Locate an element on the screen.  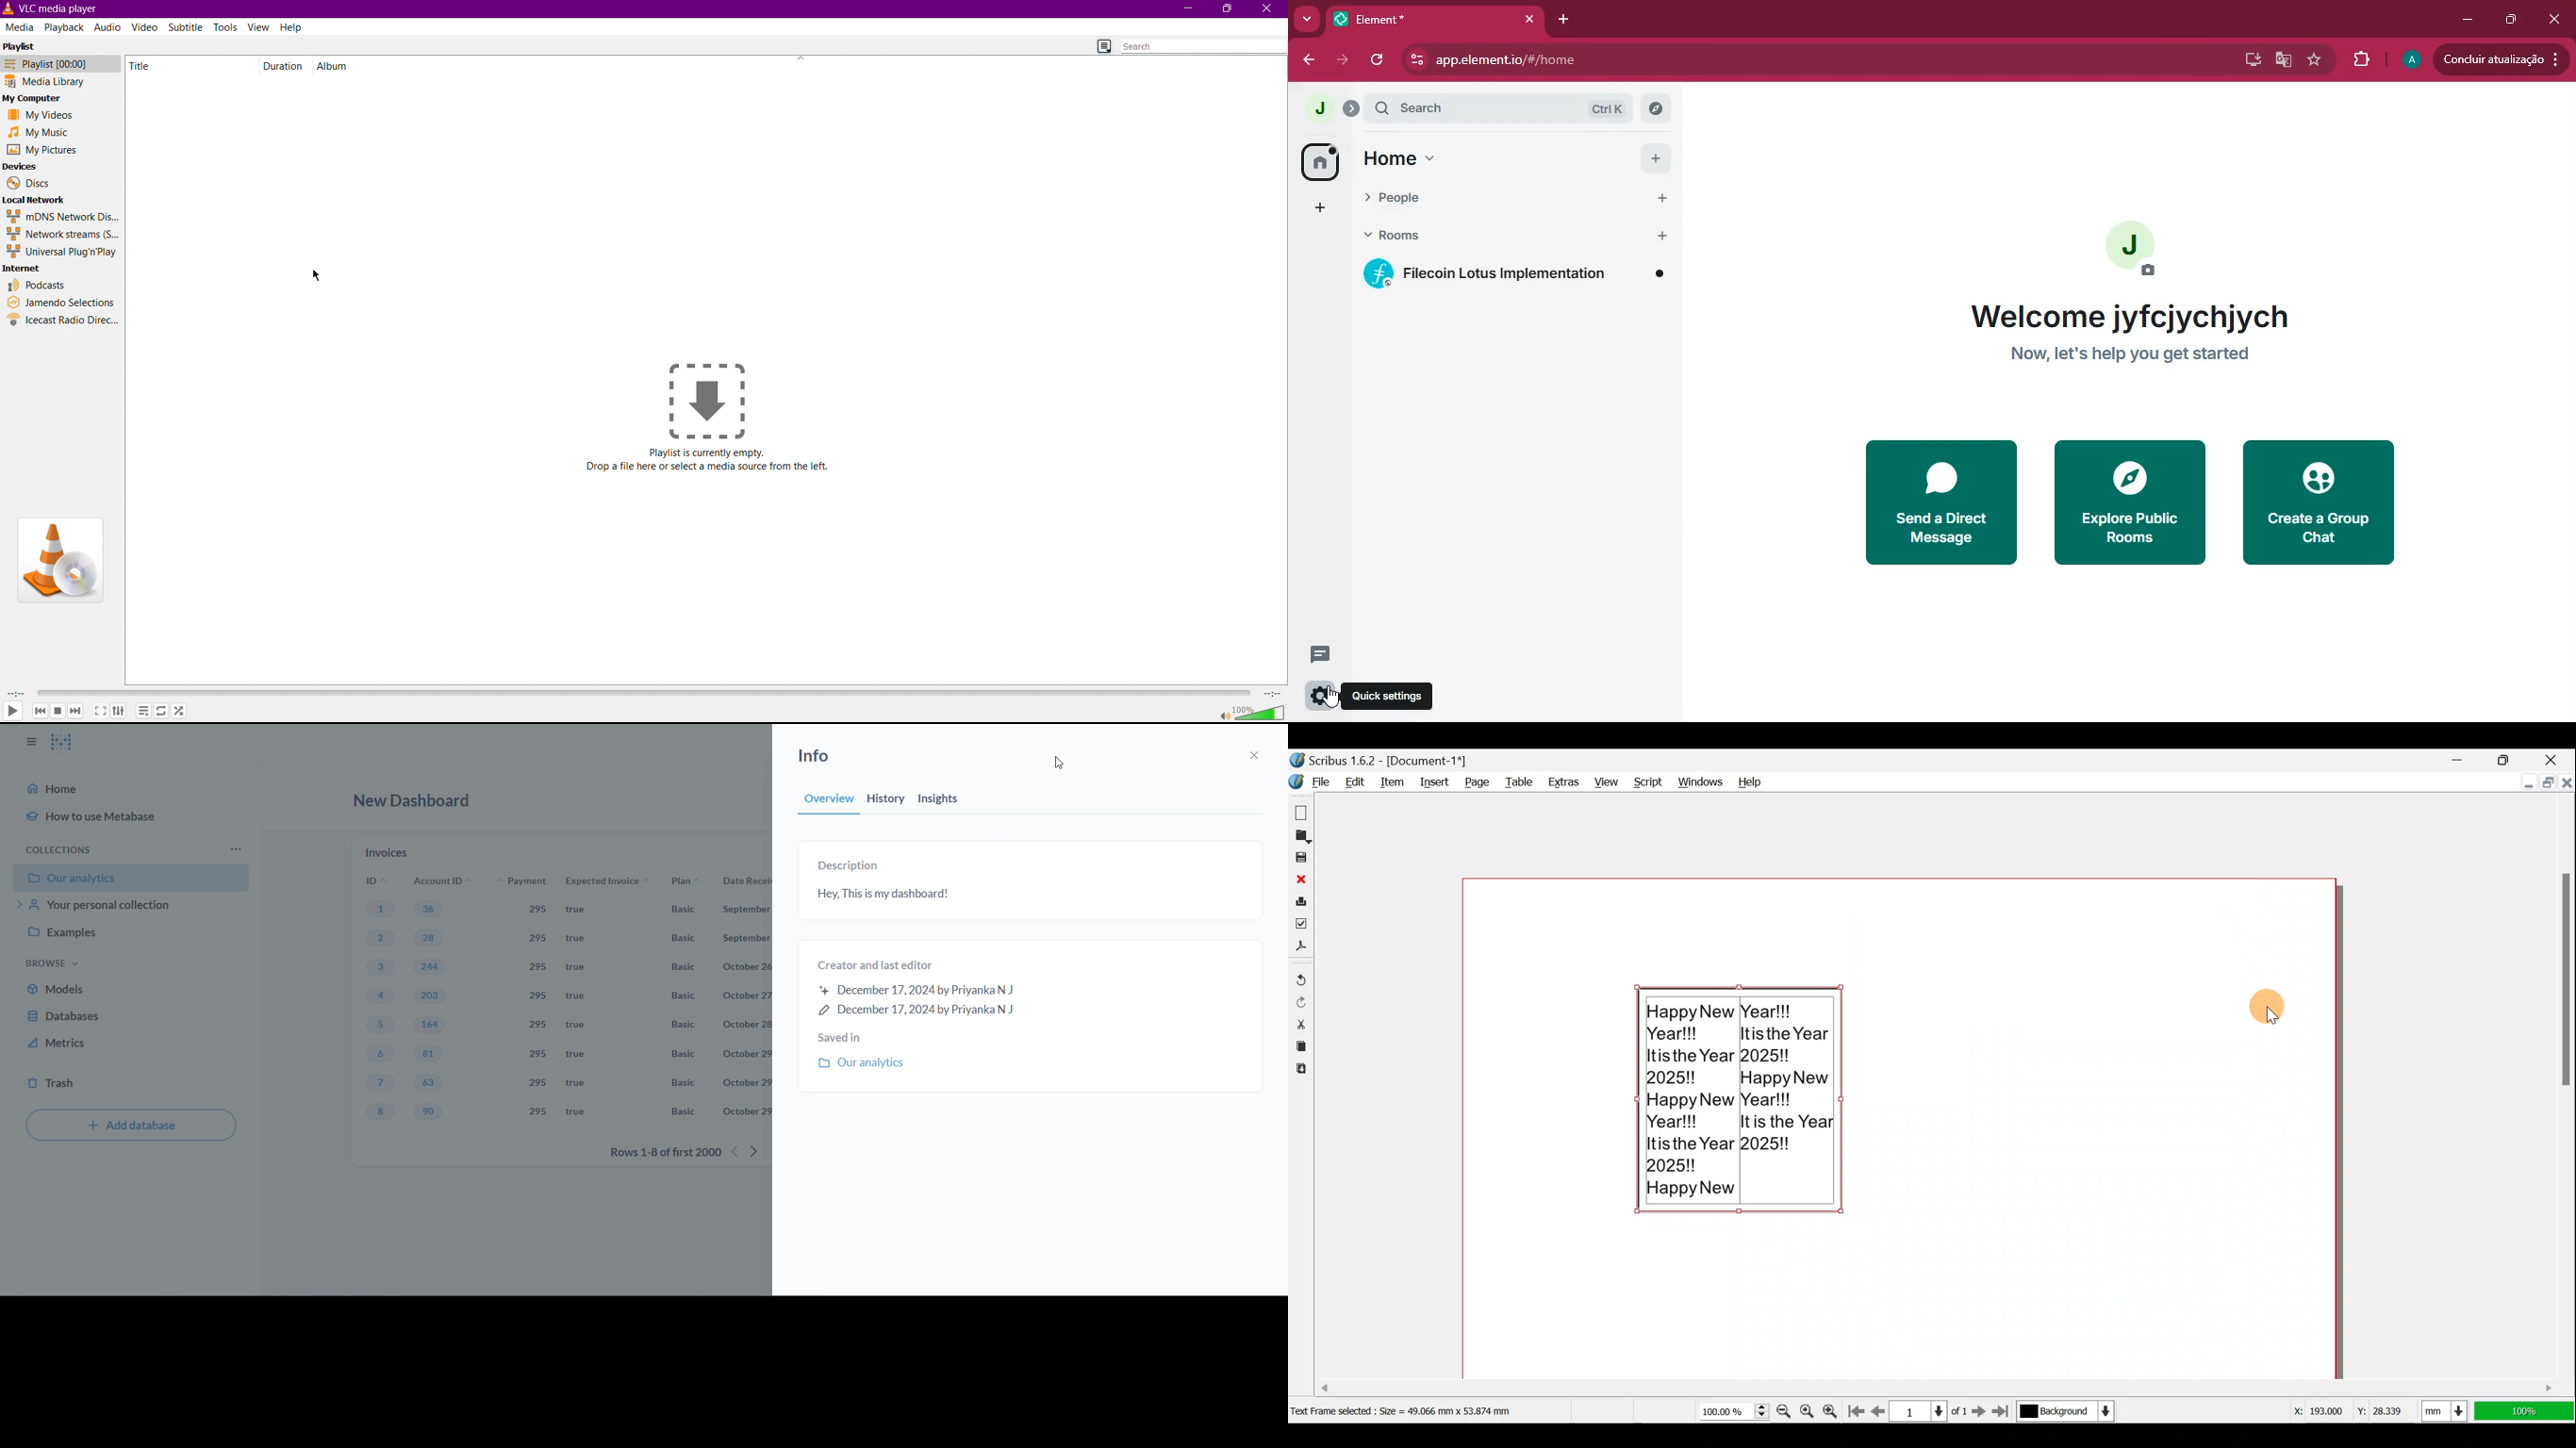
true is located at coordinates (578, 1026).